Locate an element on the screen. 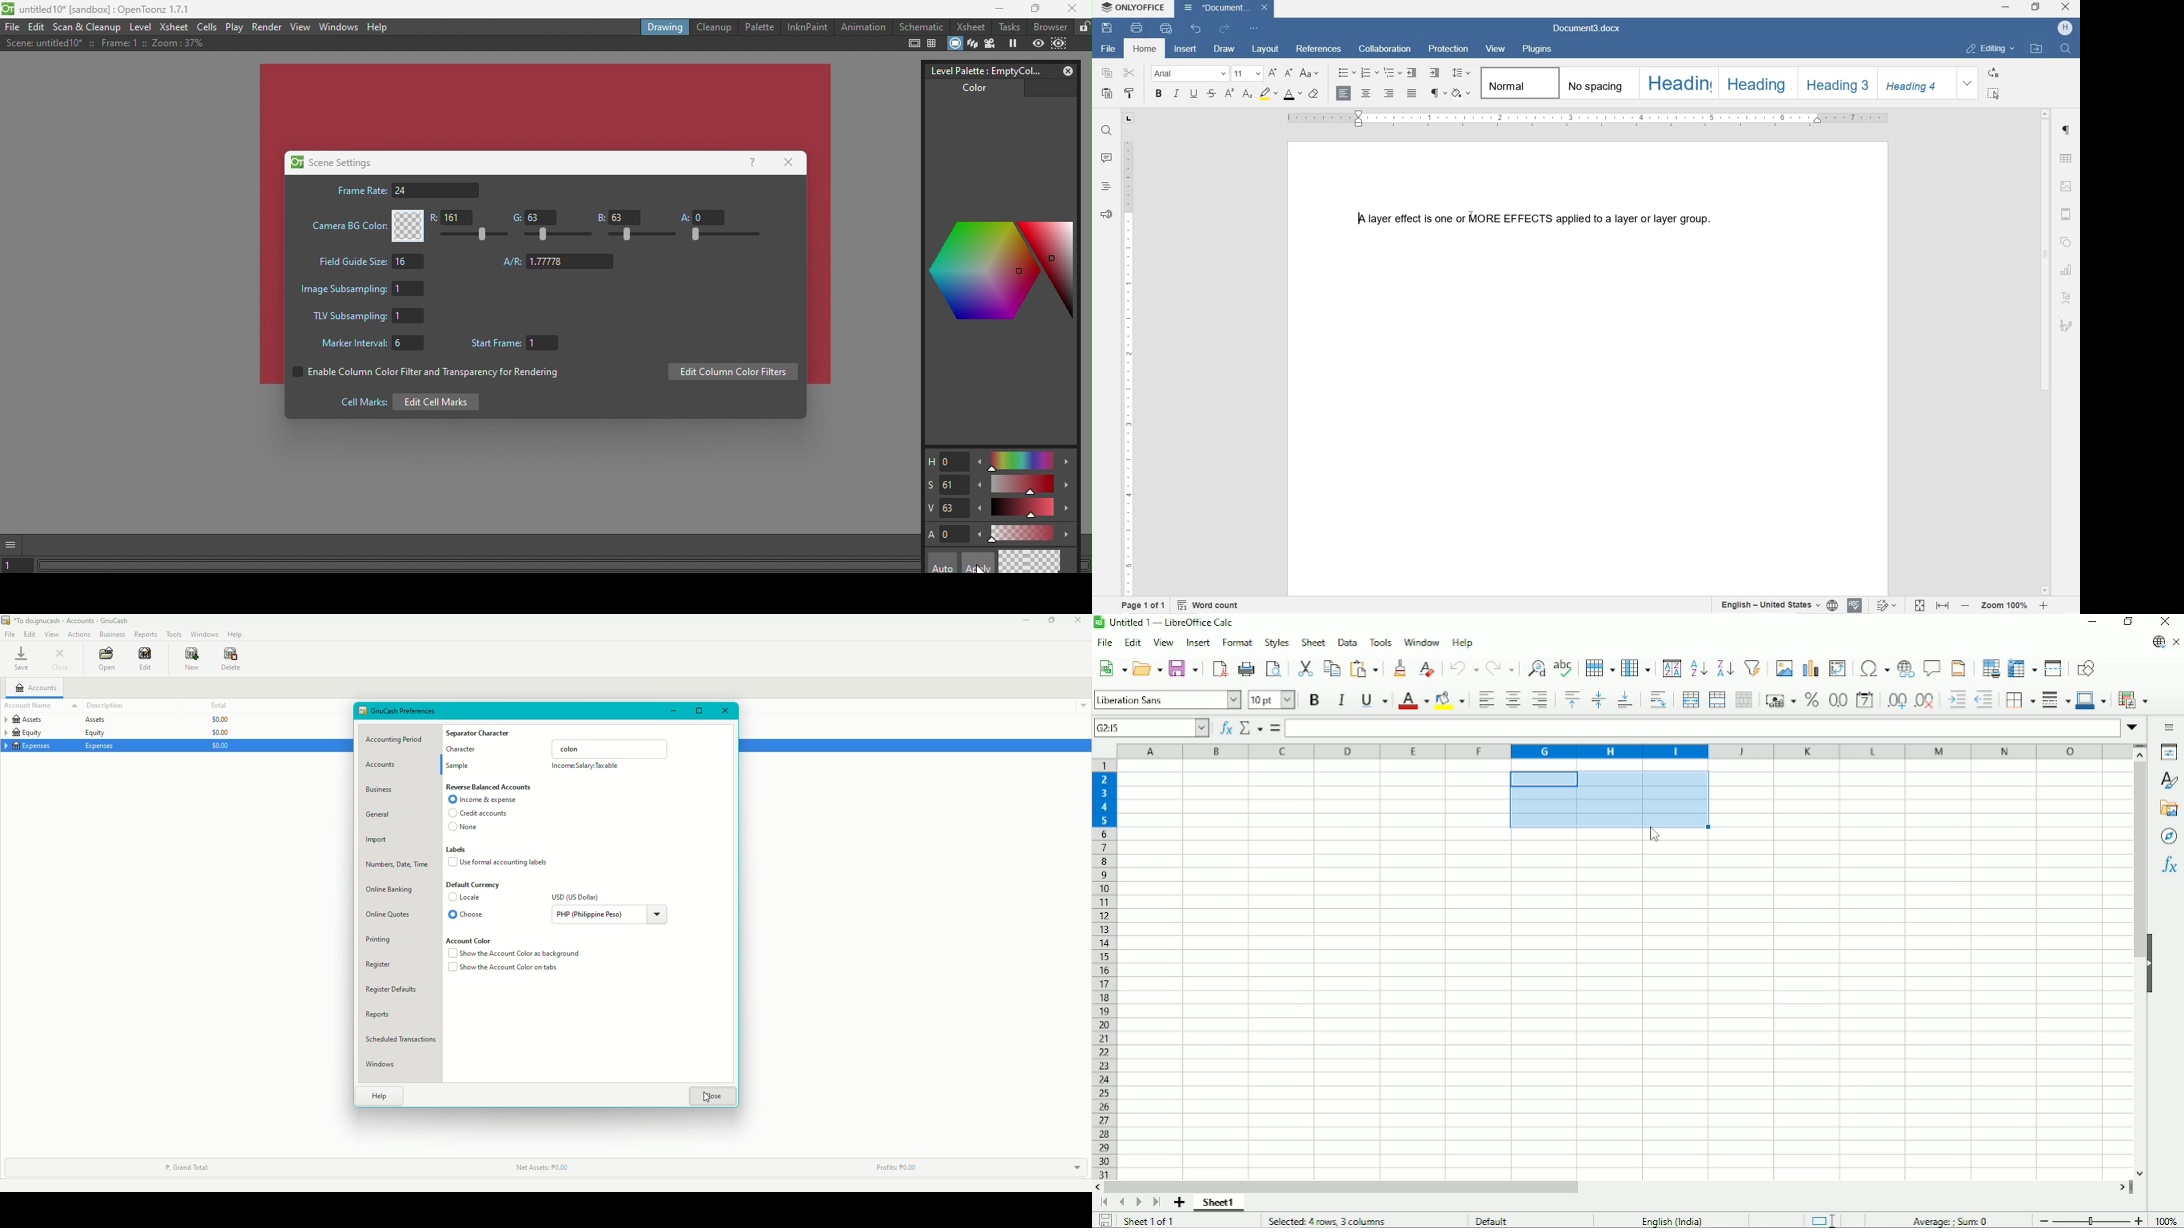 This screenshot has width=2184, height=1232. Help is located at coordinates (380, 1096).